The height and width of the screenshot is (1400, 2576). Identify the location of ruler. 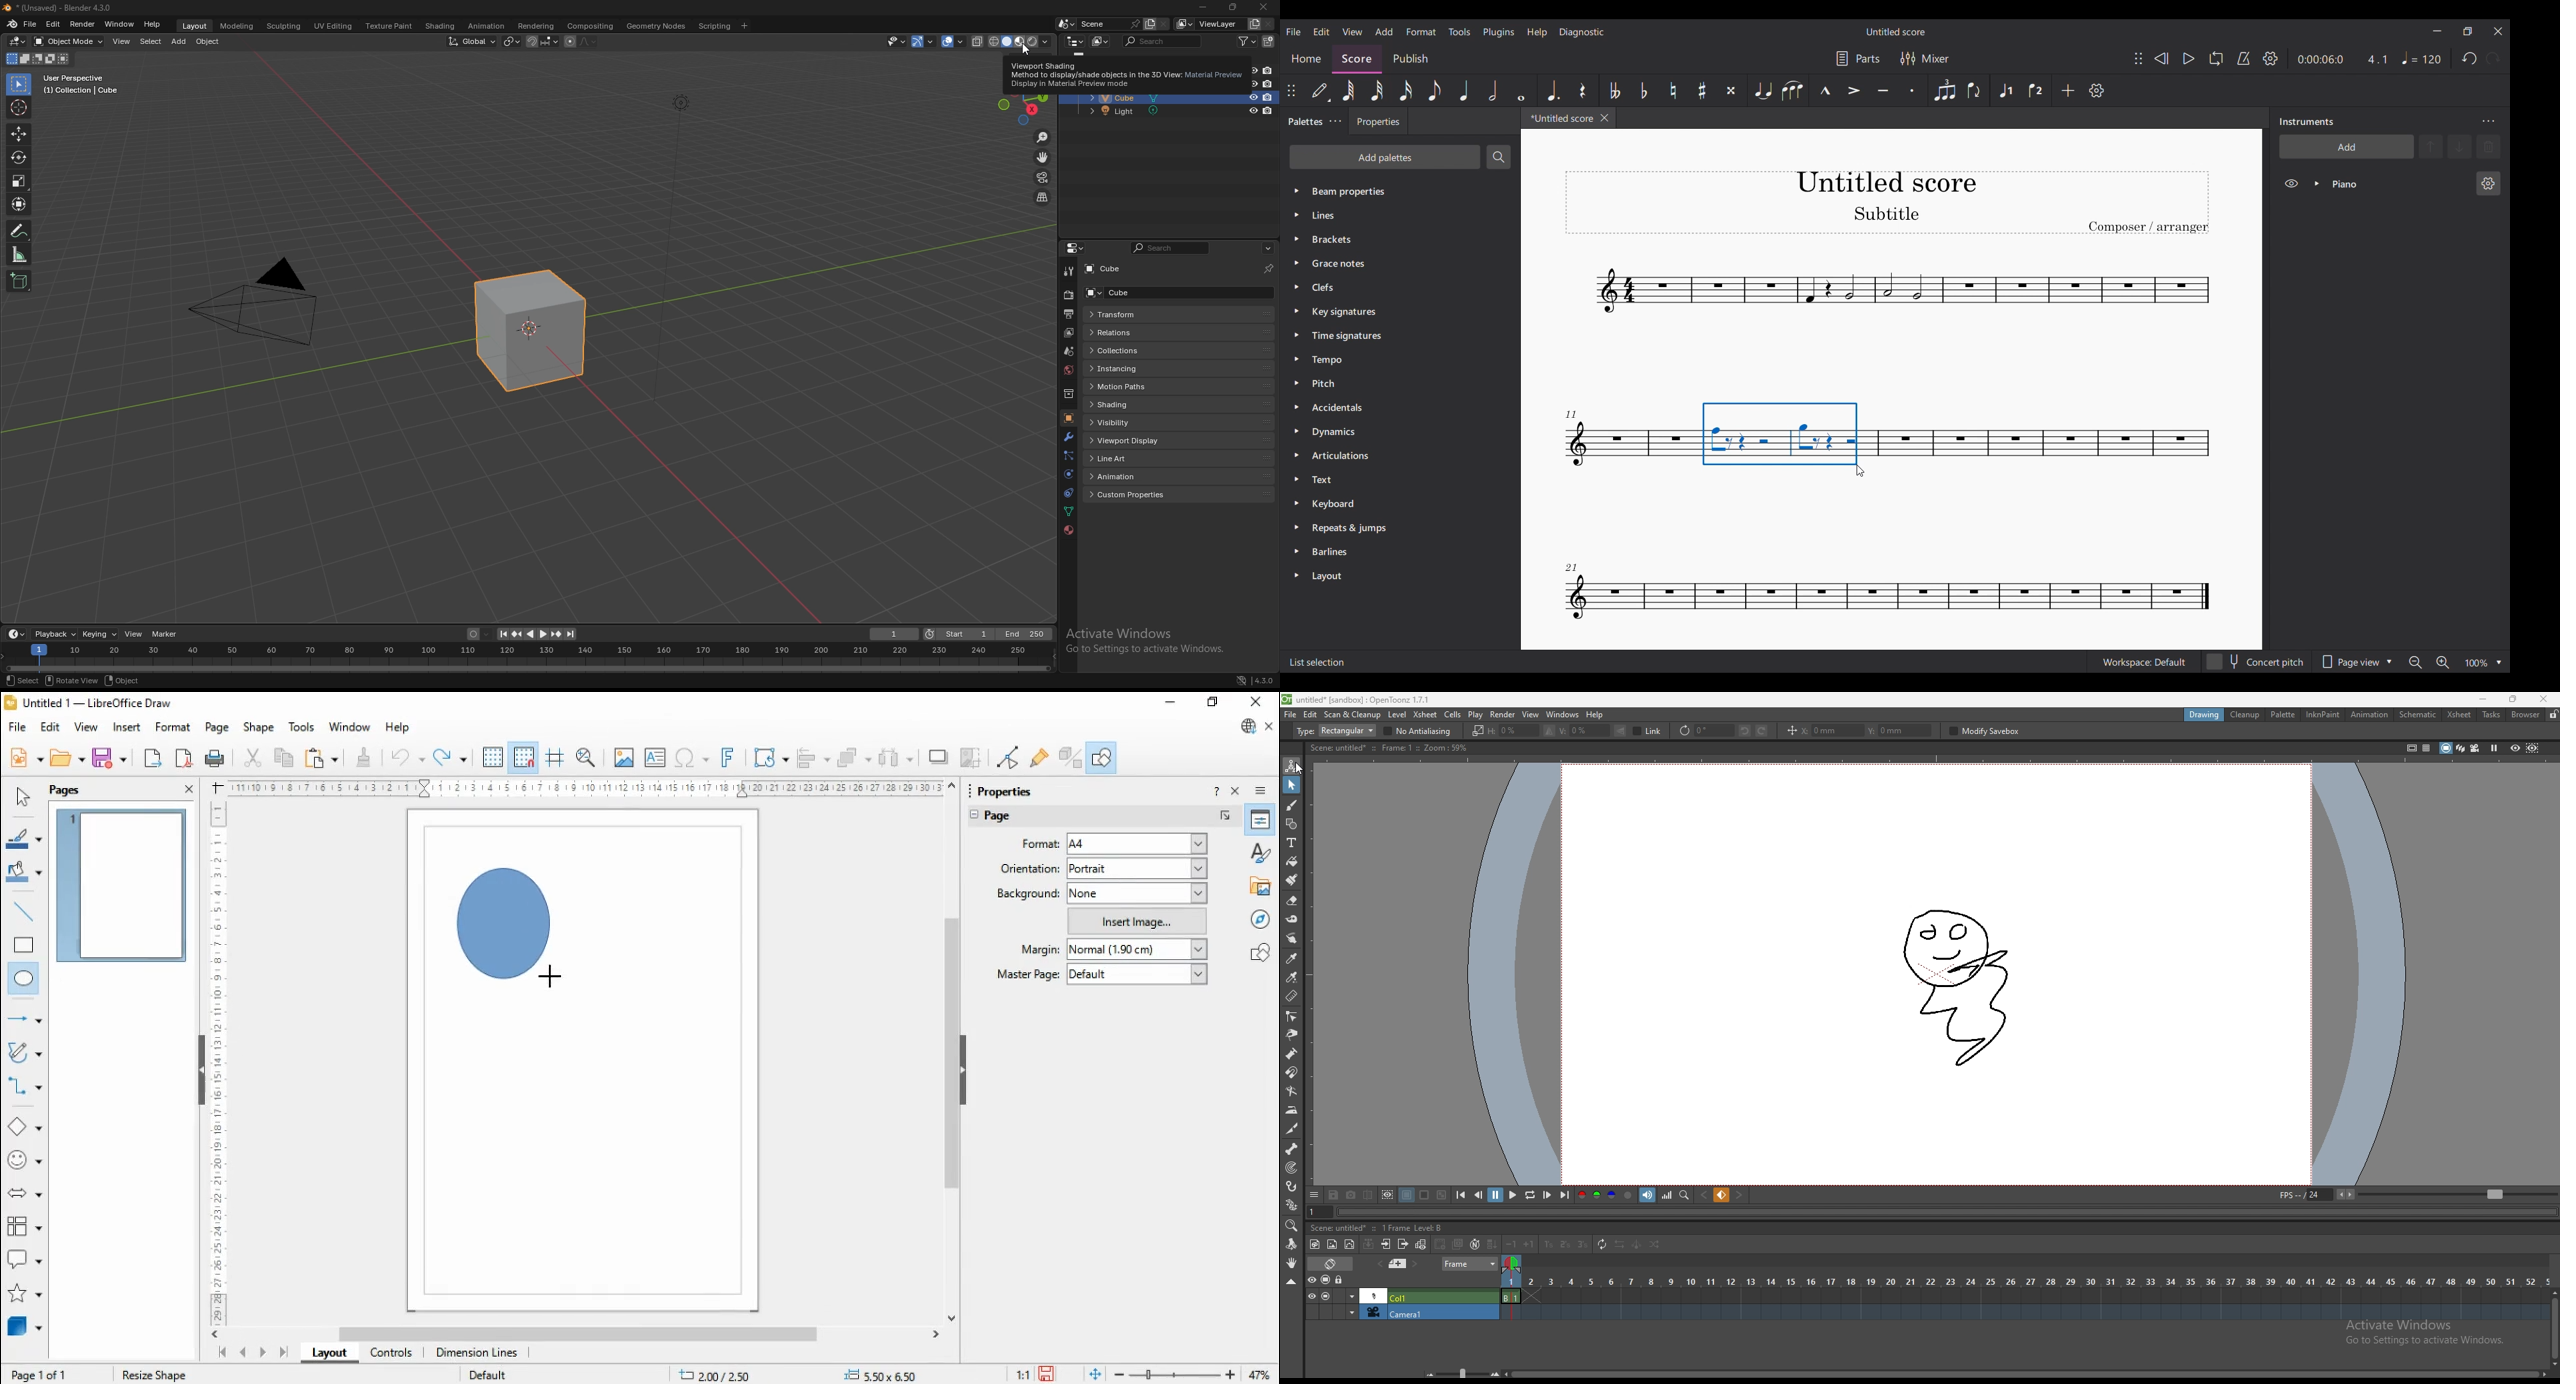
(1291, 995).